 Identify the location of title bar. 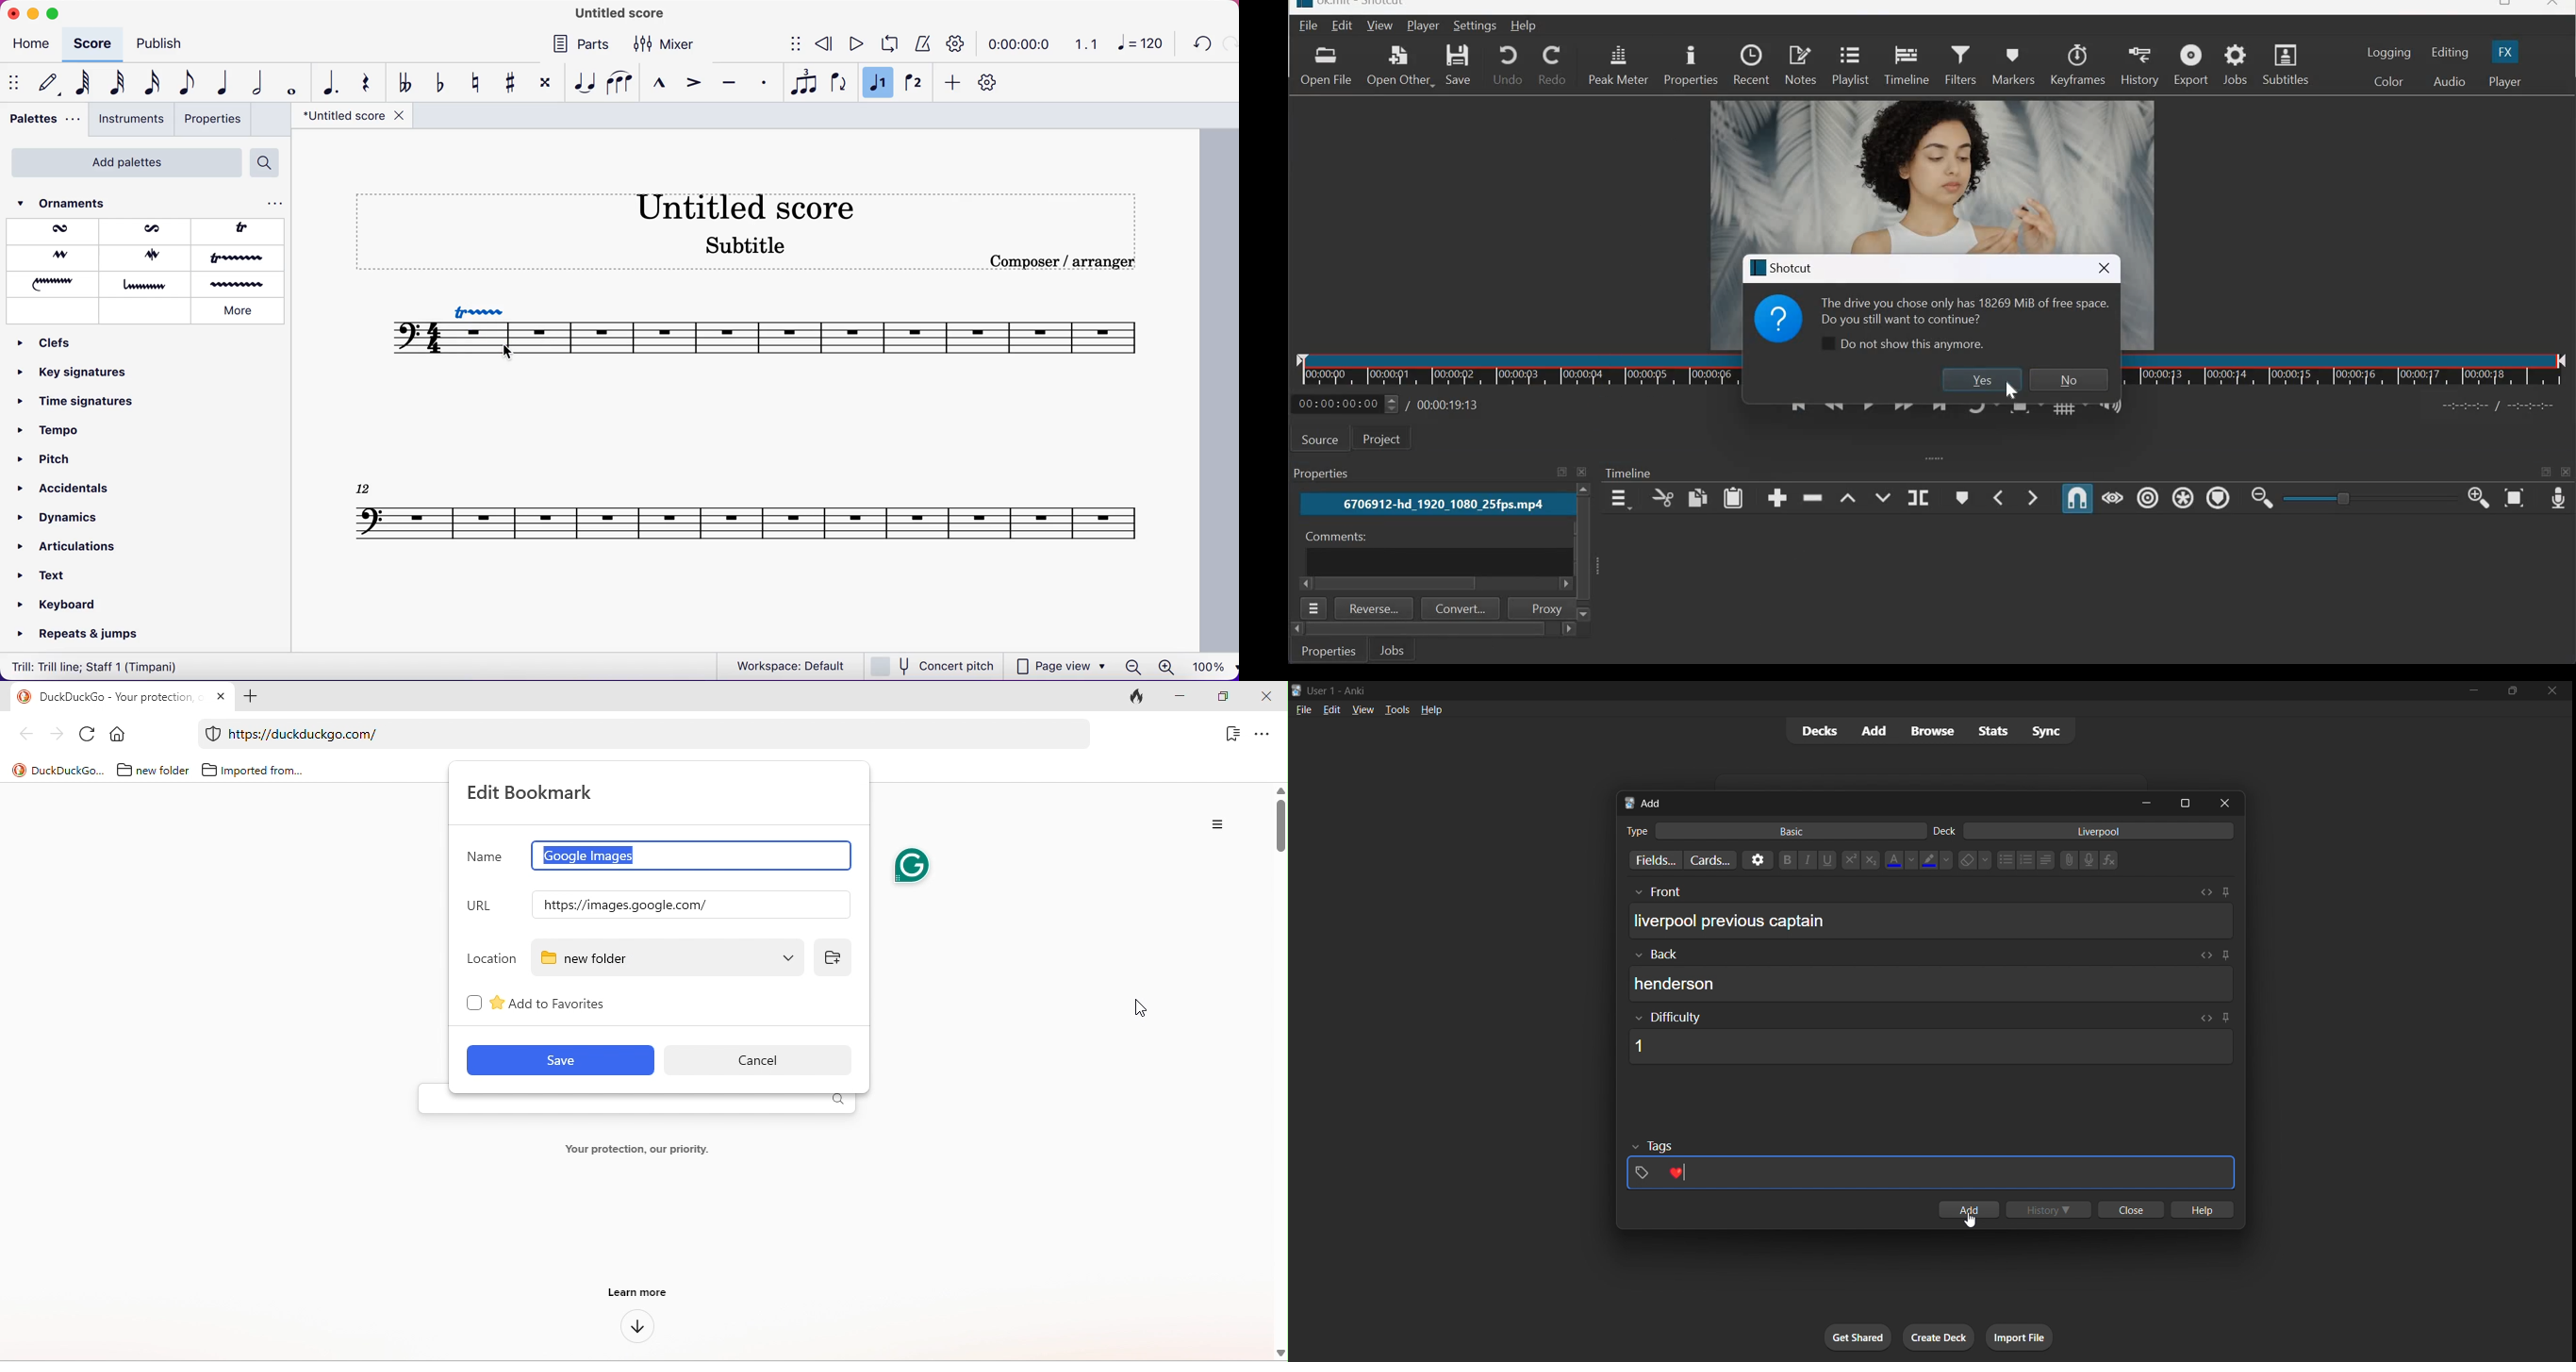
(1867, 689).